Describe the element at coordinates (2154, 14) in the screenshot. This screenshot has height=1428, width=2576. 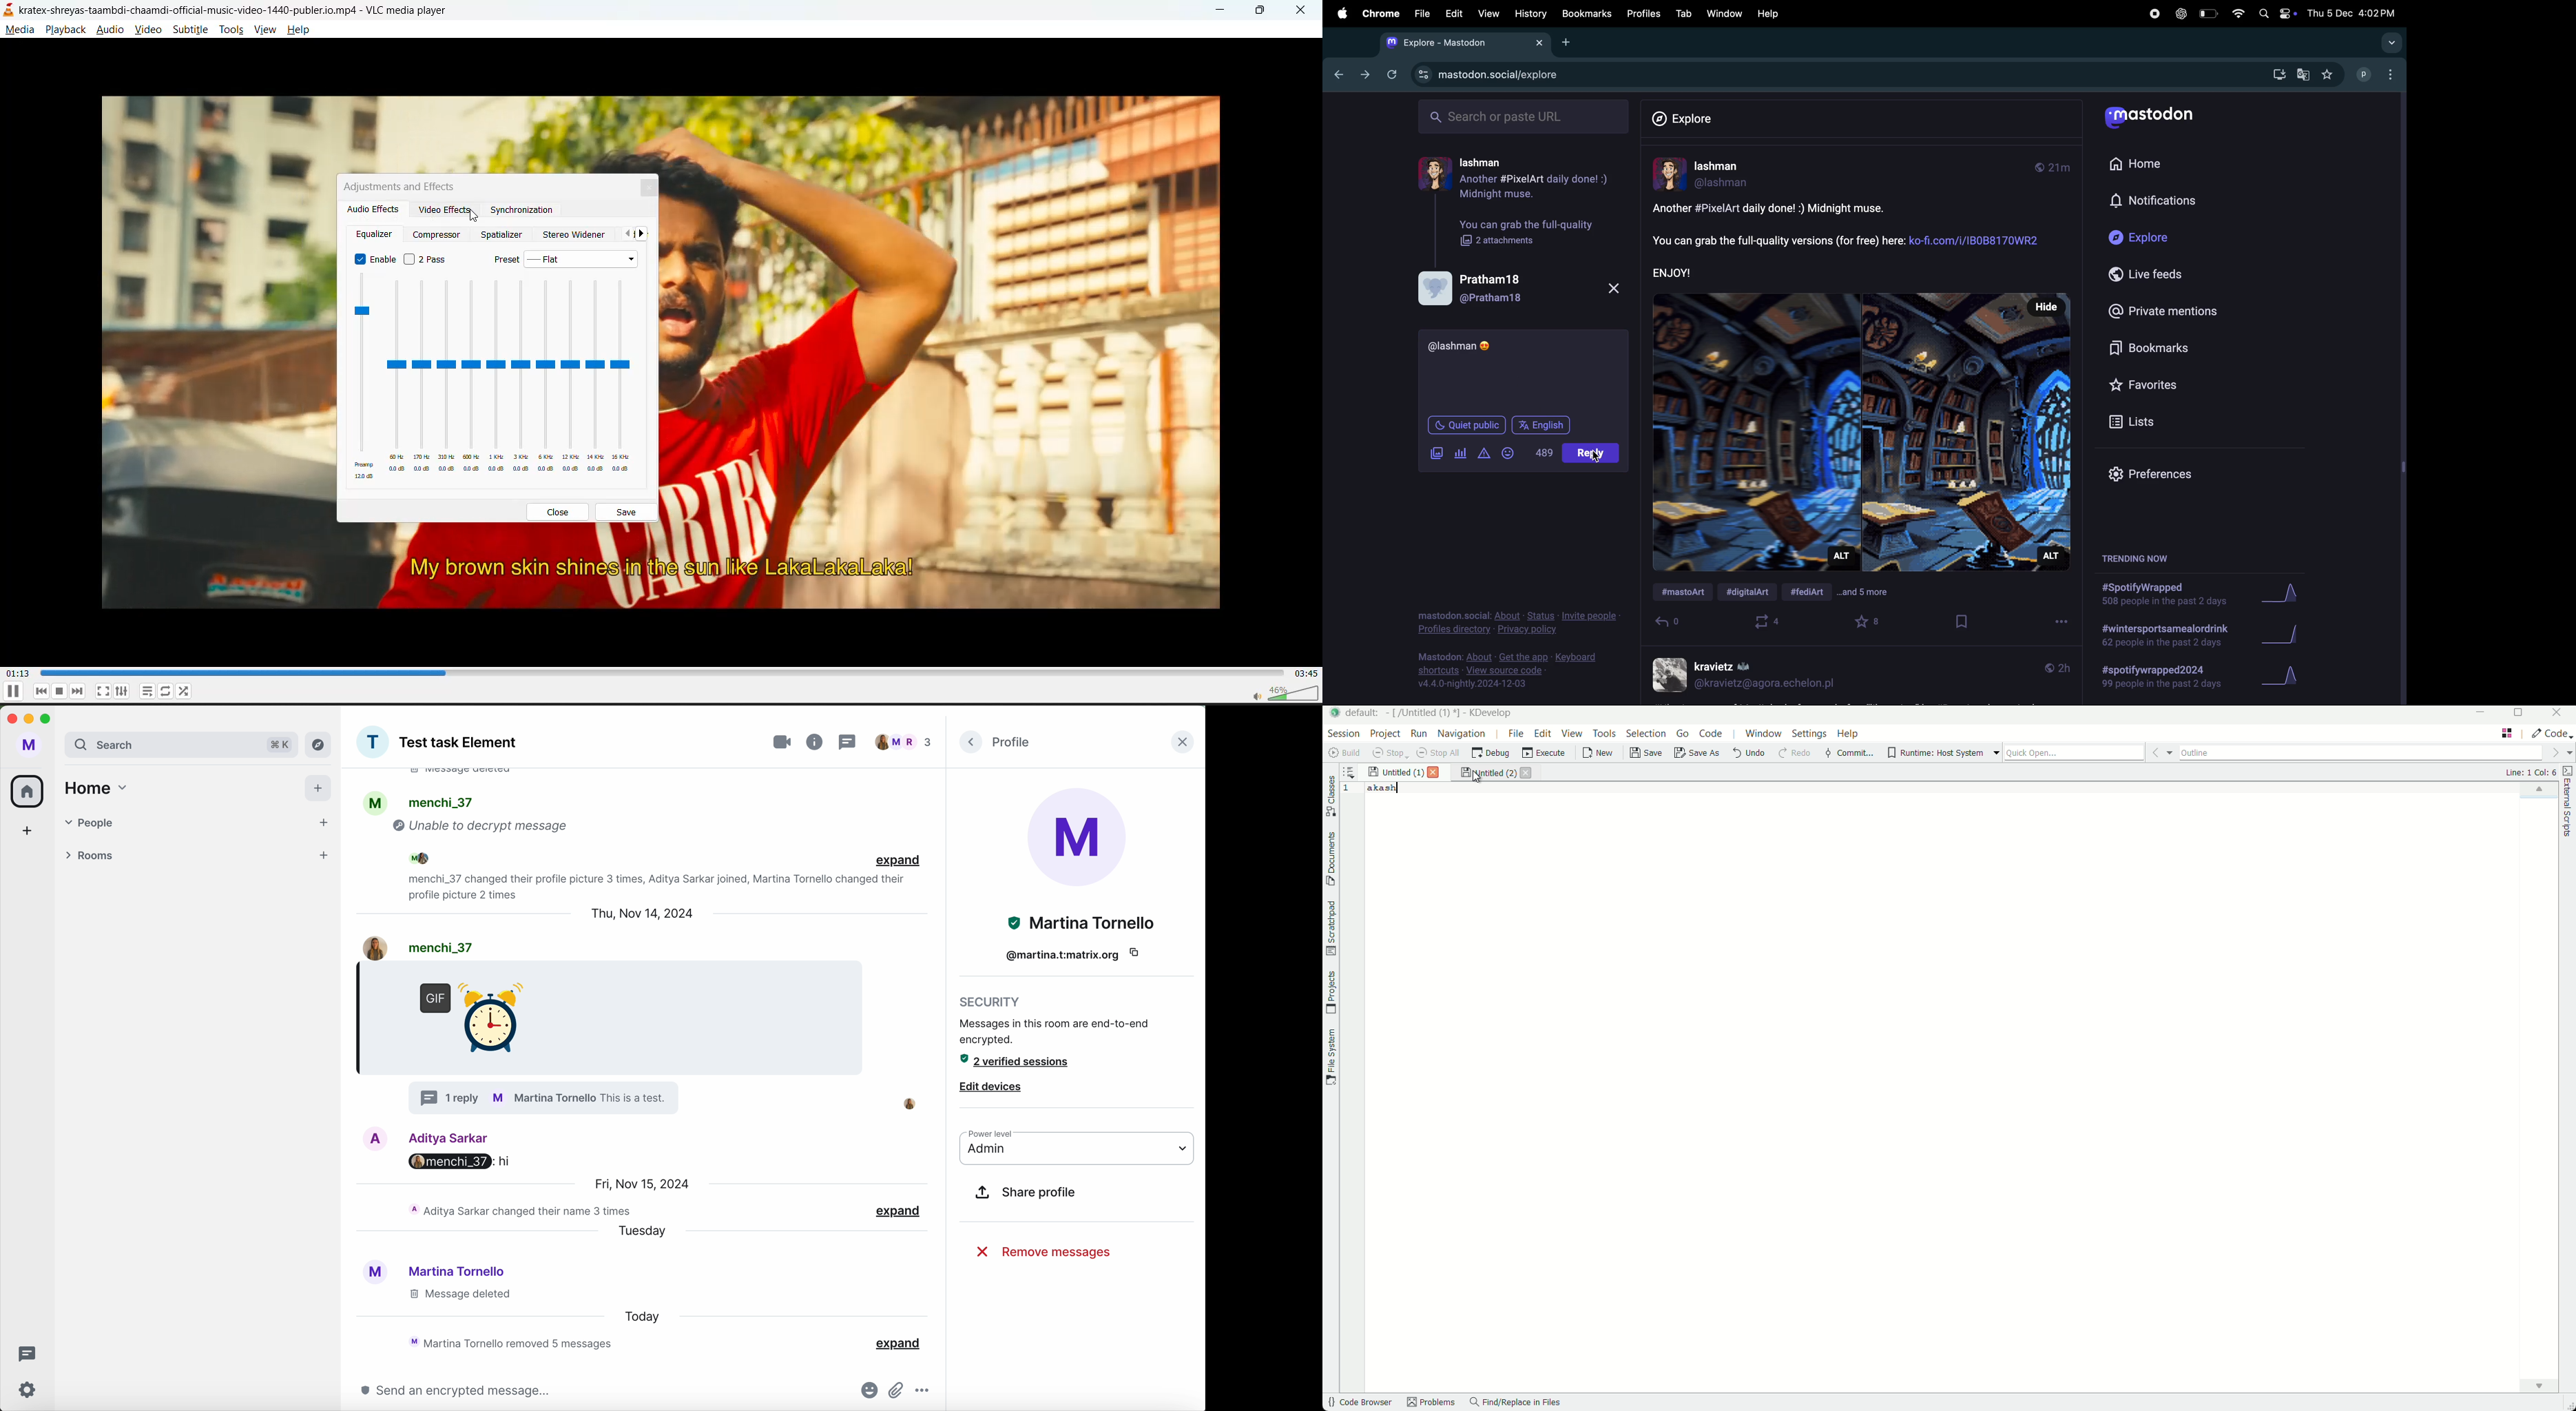
I see `record` at that location.